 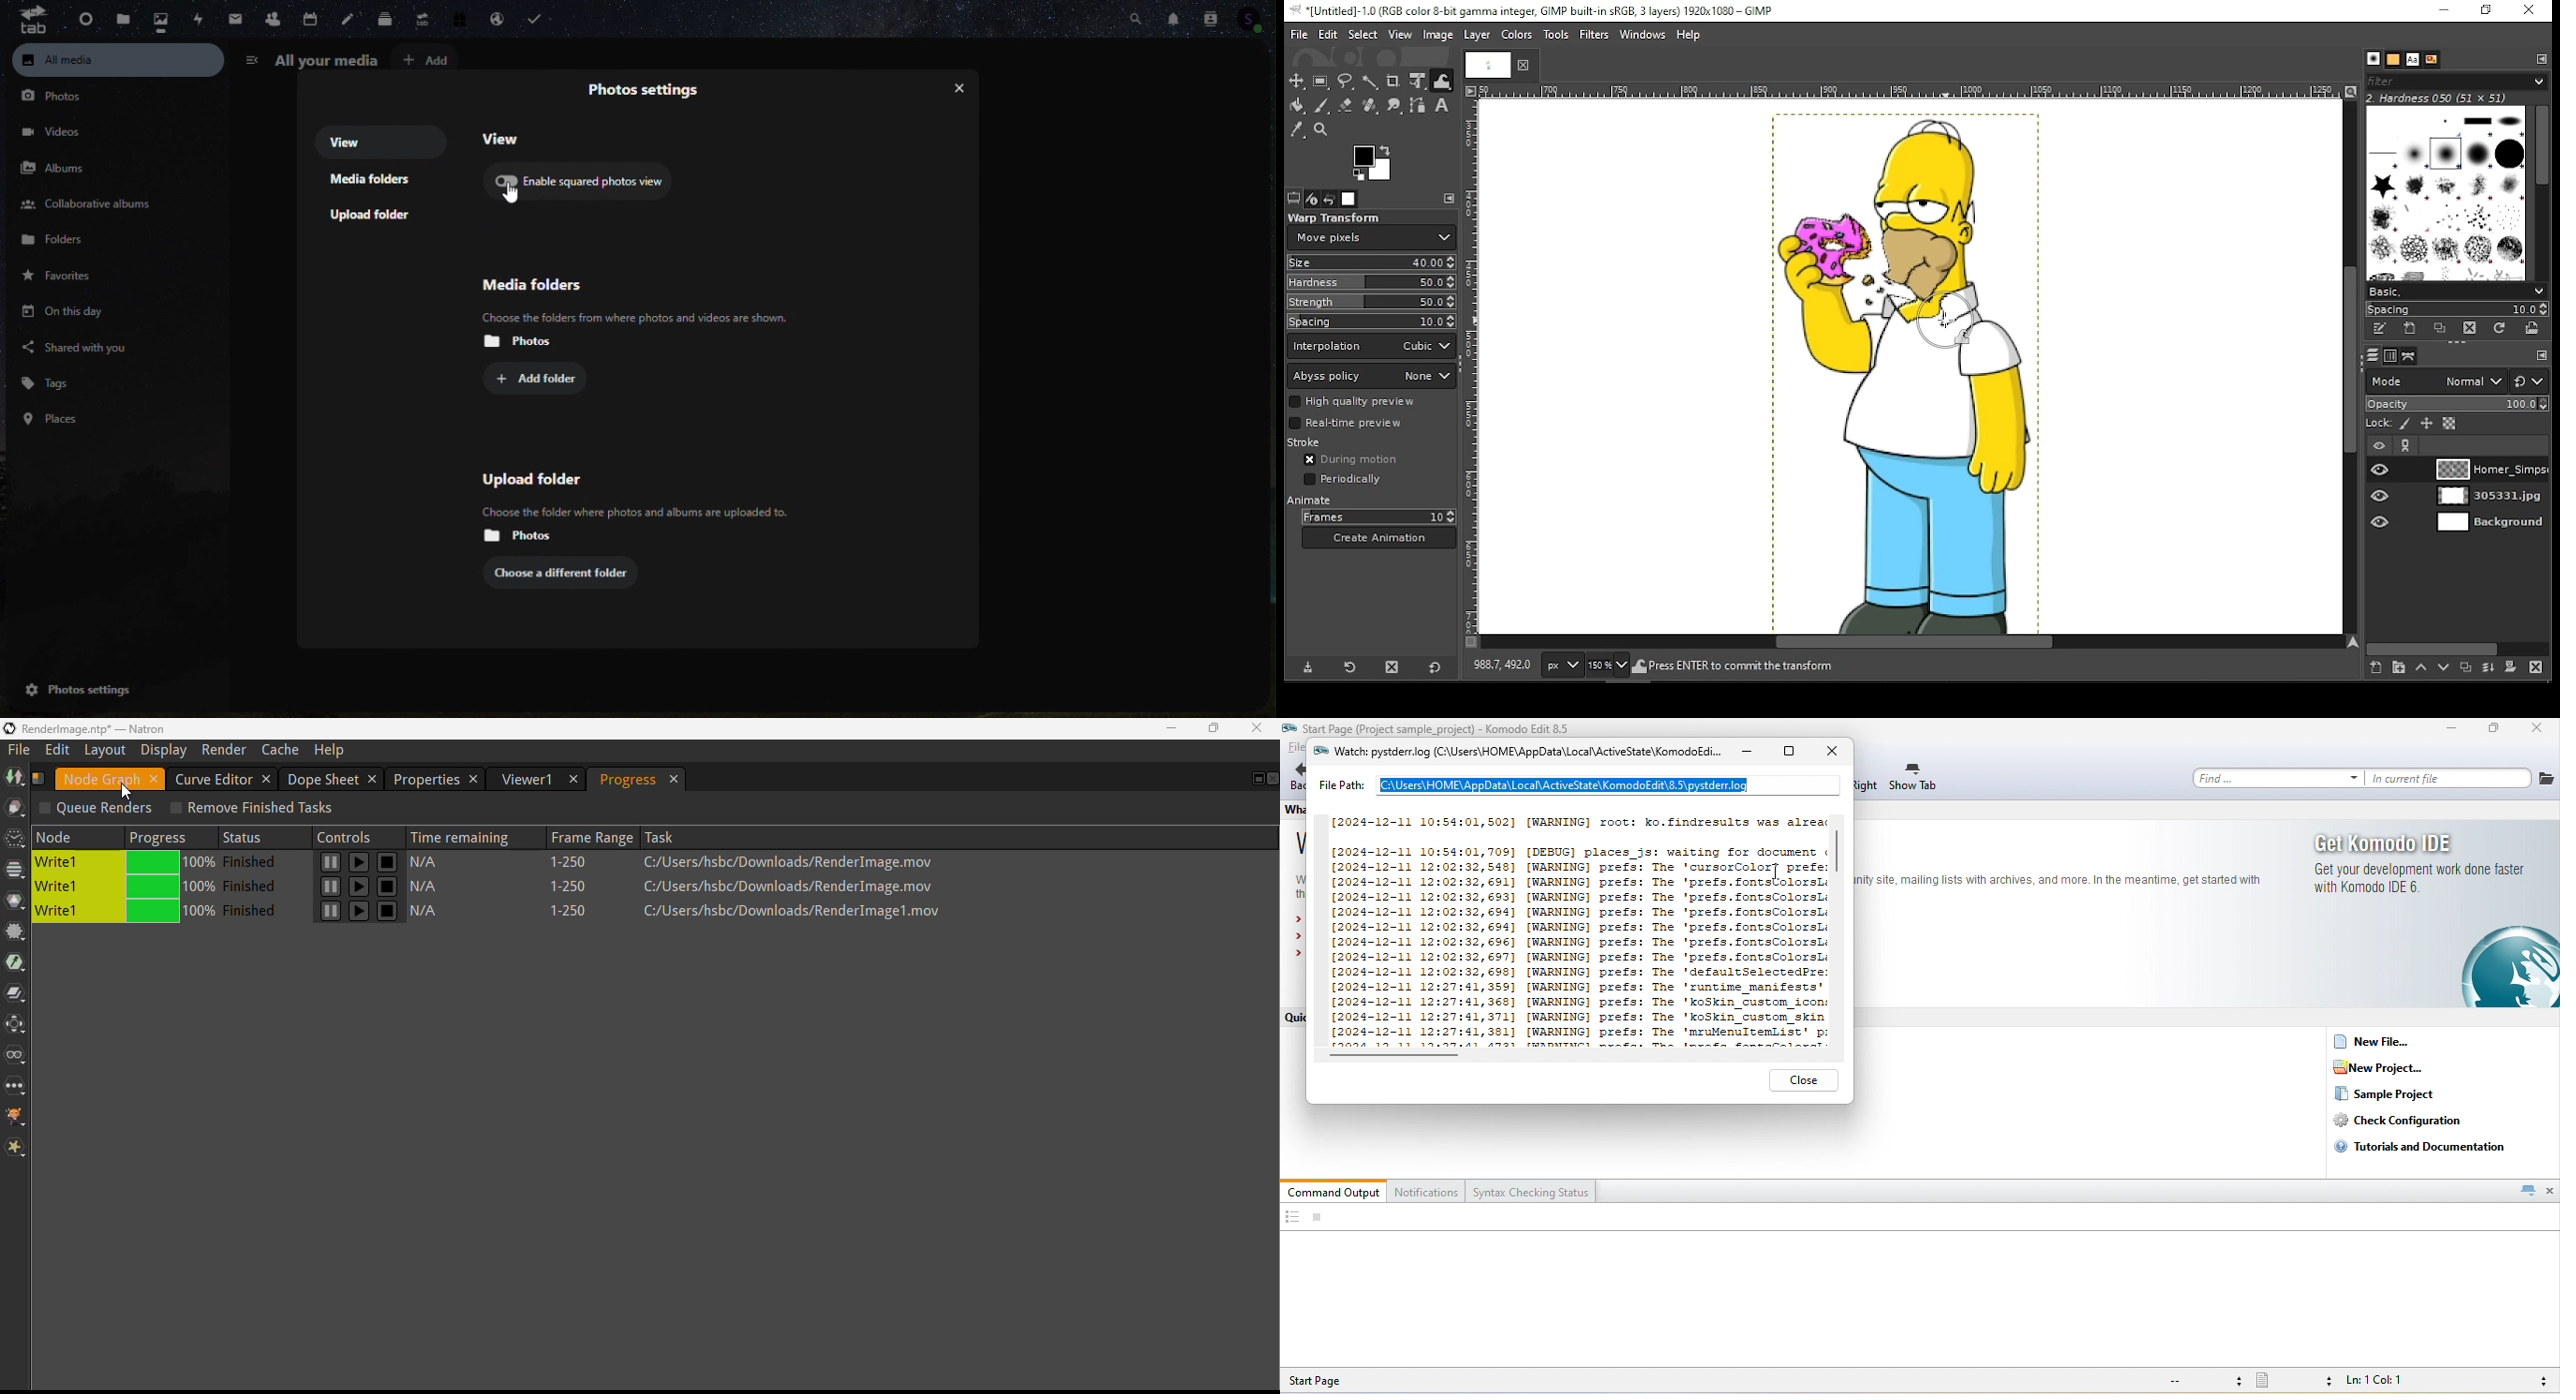 What do you see at coordinates (507, 139) in the screenshot?
I see `View` at bounding box center [507, 139].